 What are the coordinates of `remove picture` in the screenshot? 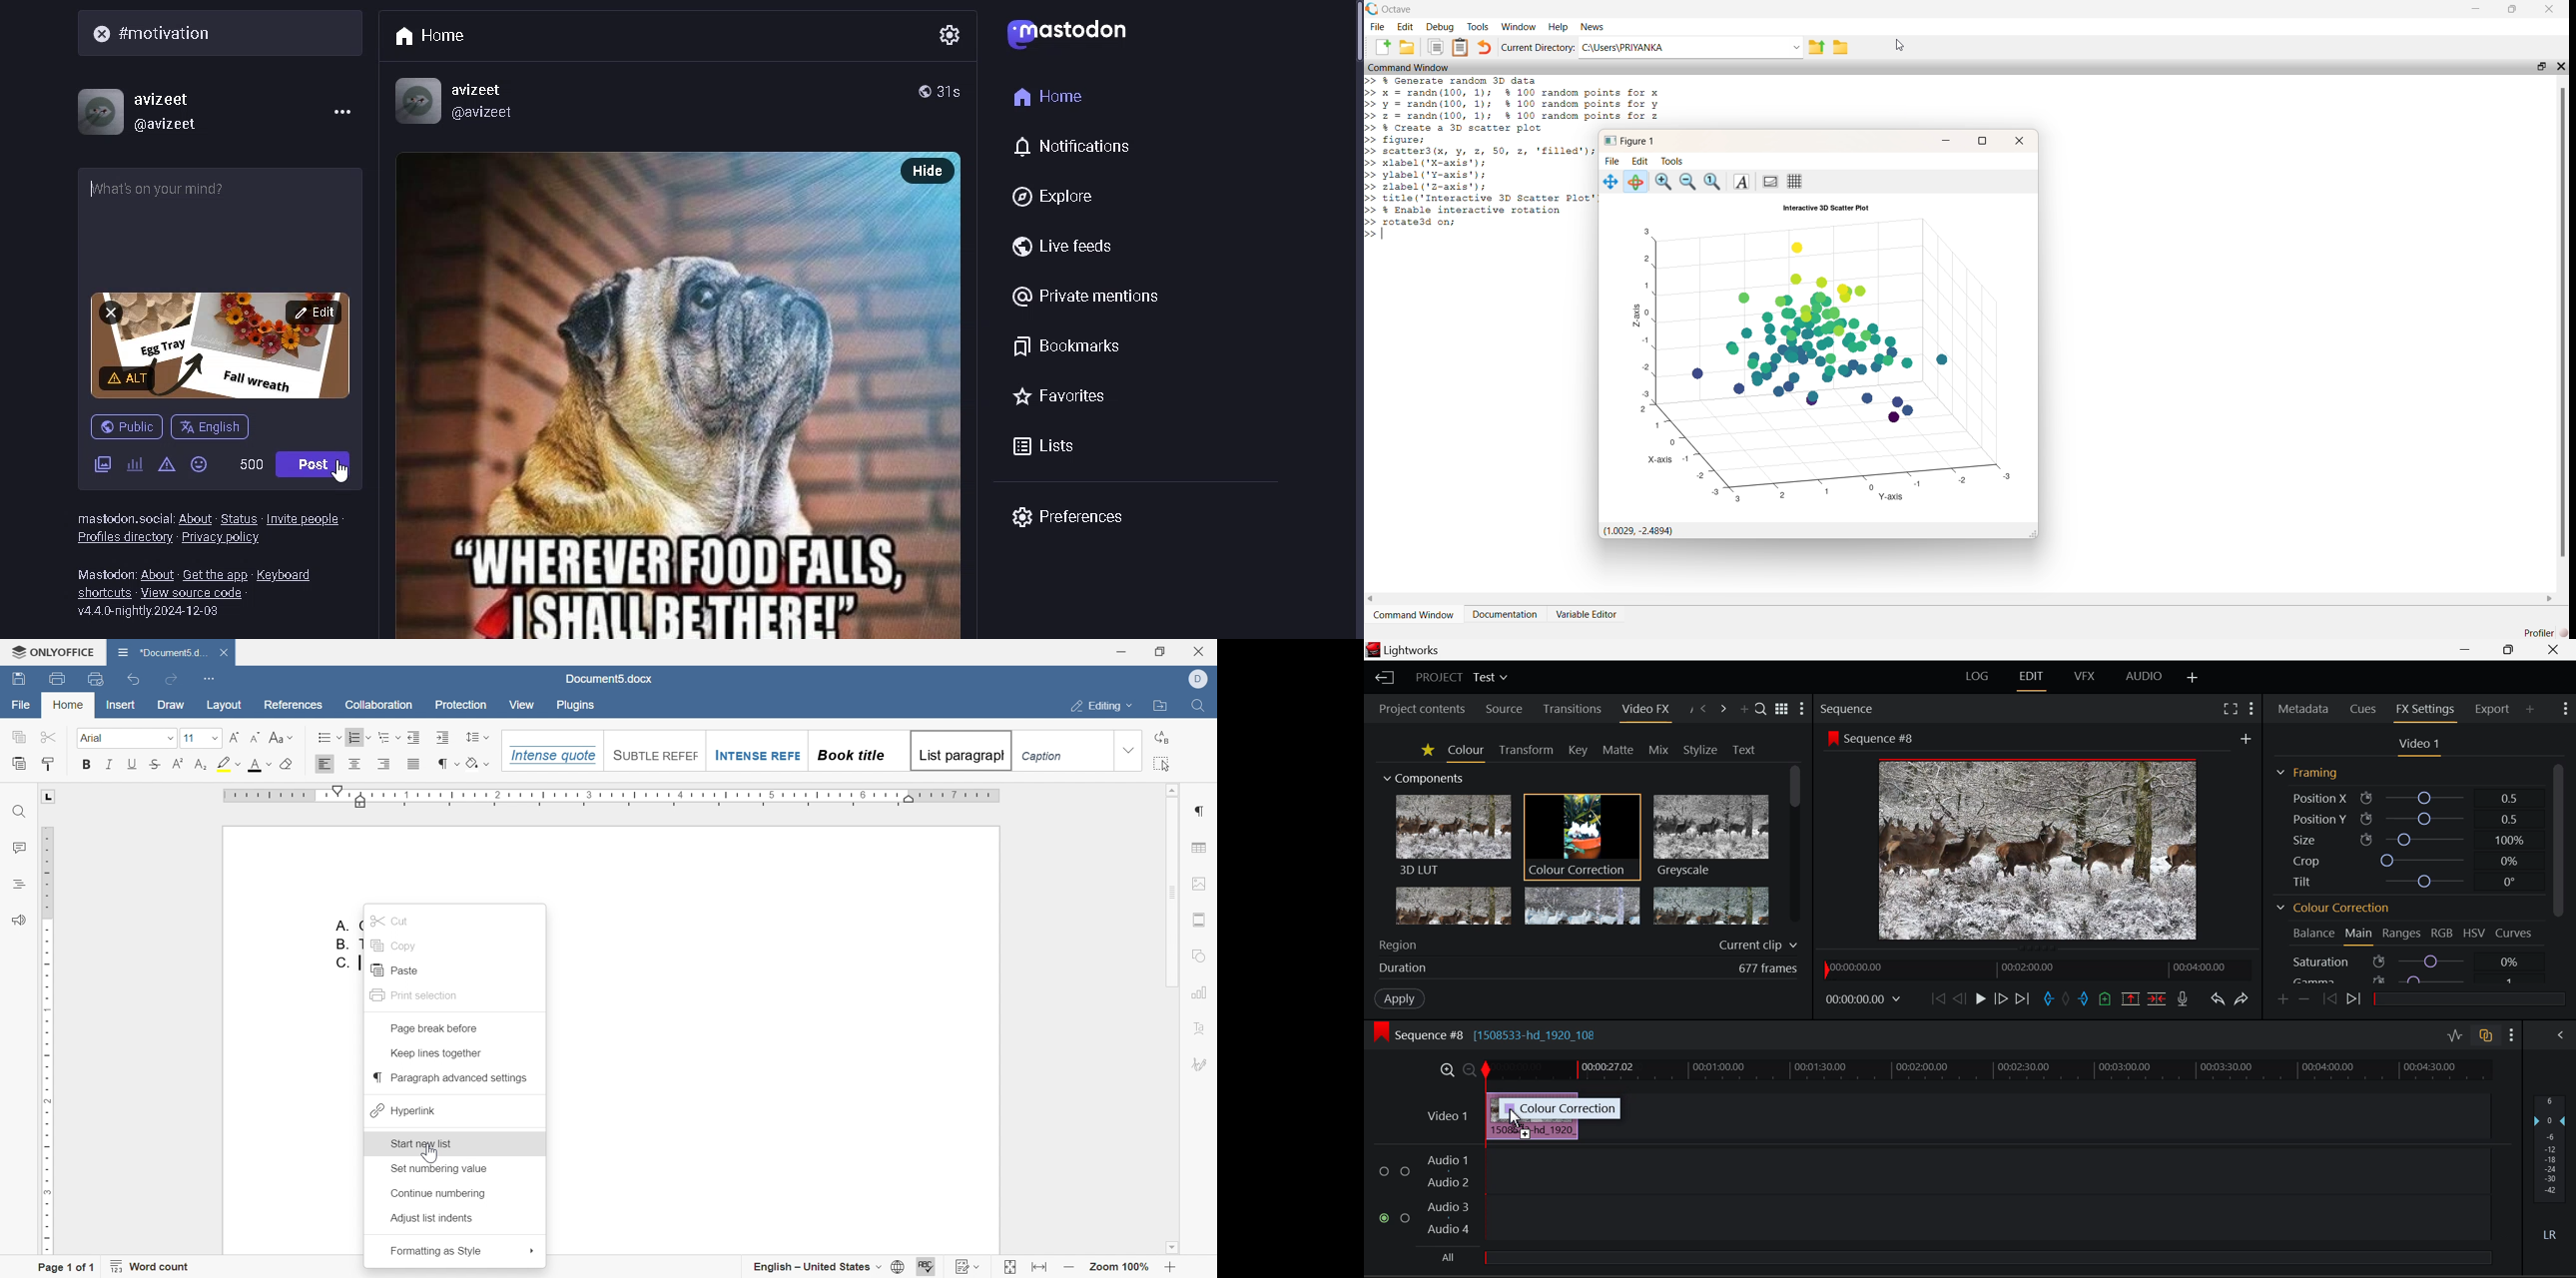 It's located at (112, 313).